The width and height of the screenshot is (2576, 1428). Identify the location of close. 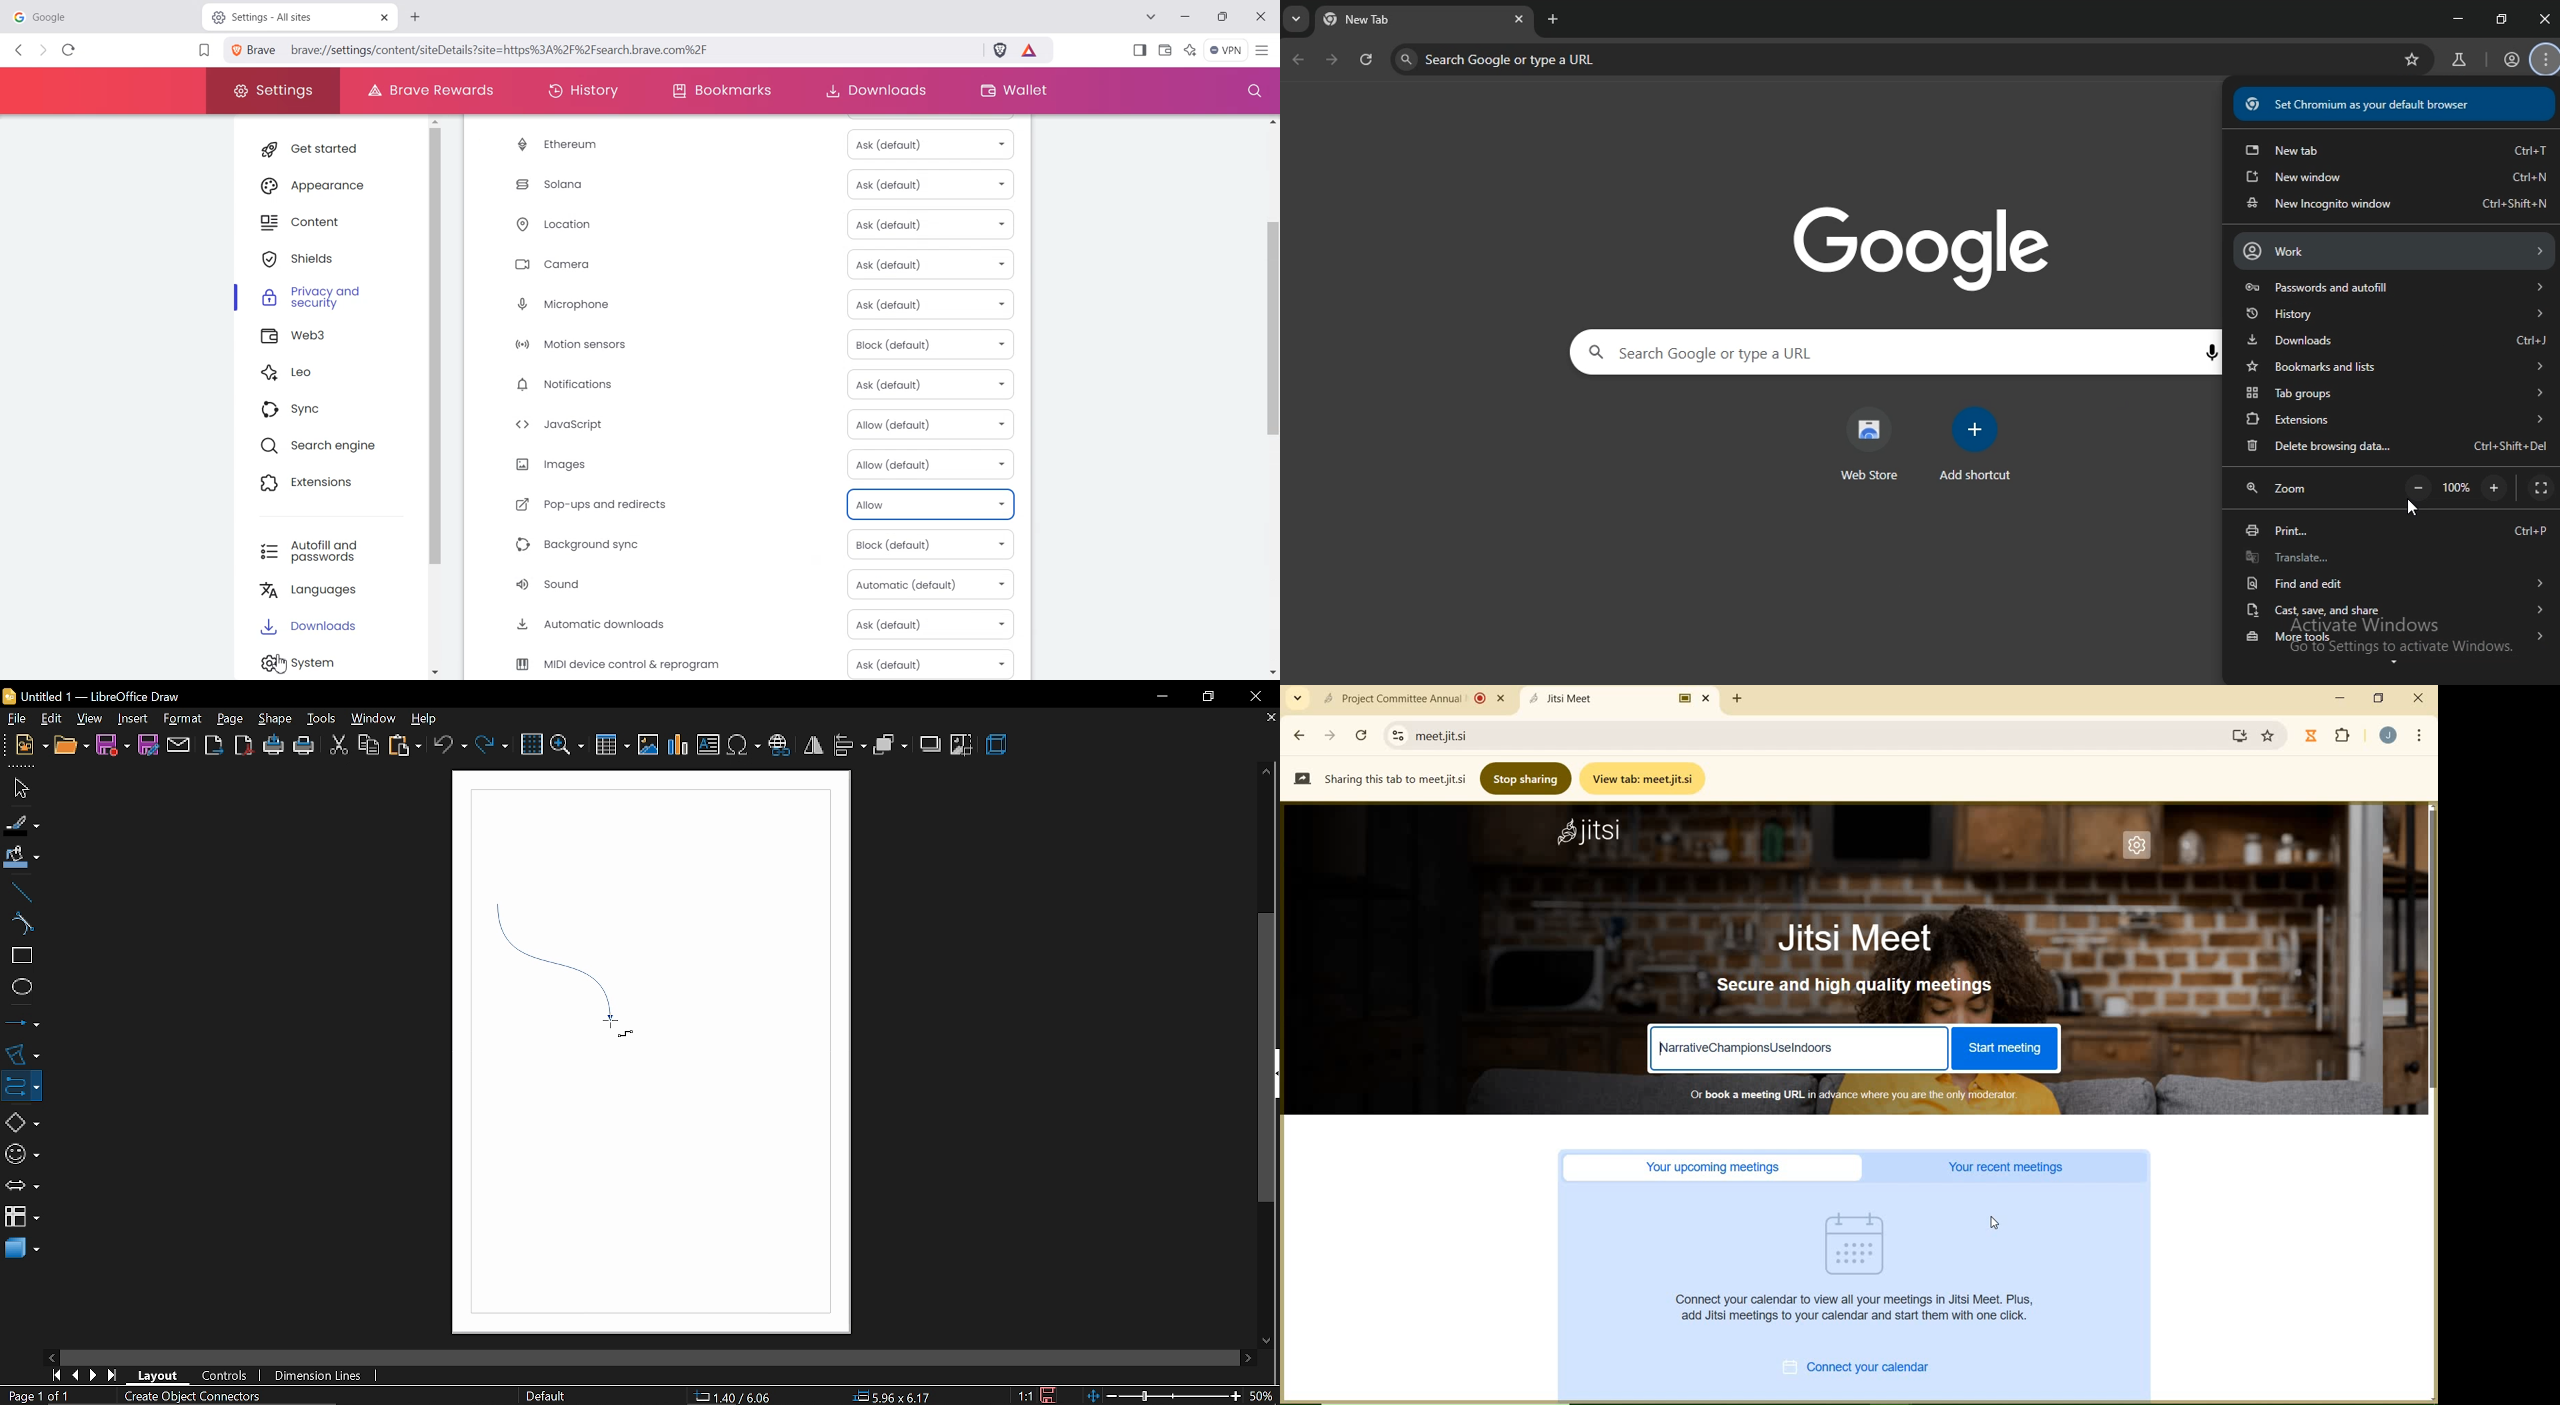
(2421, 696).